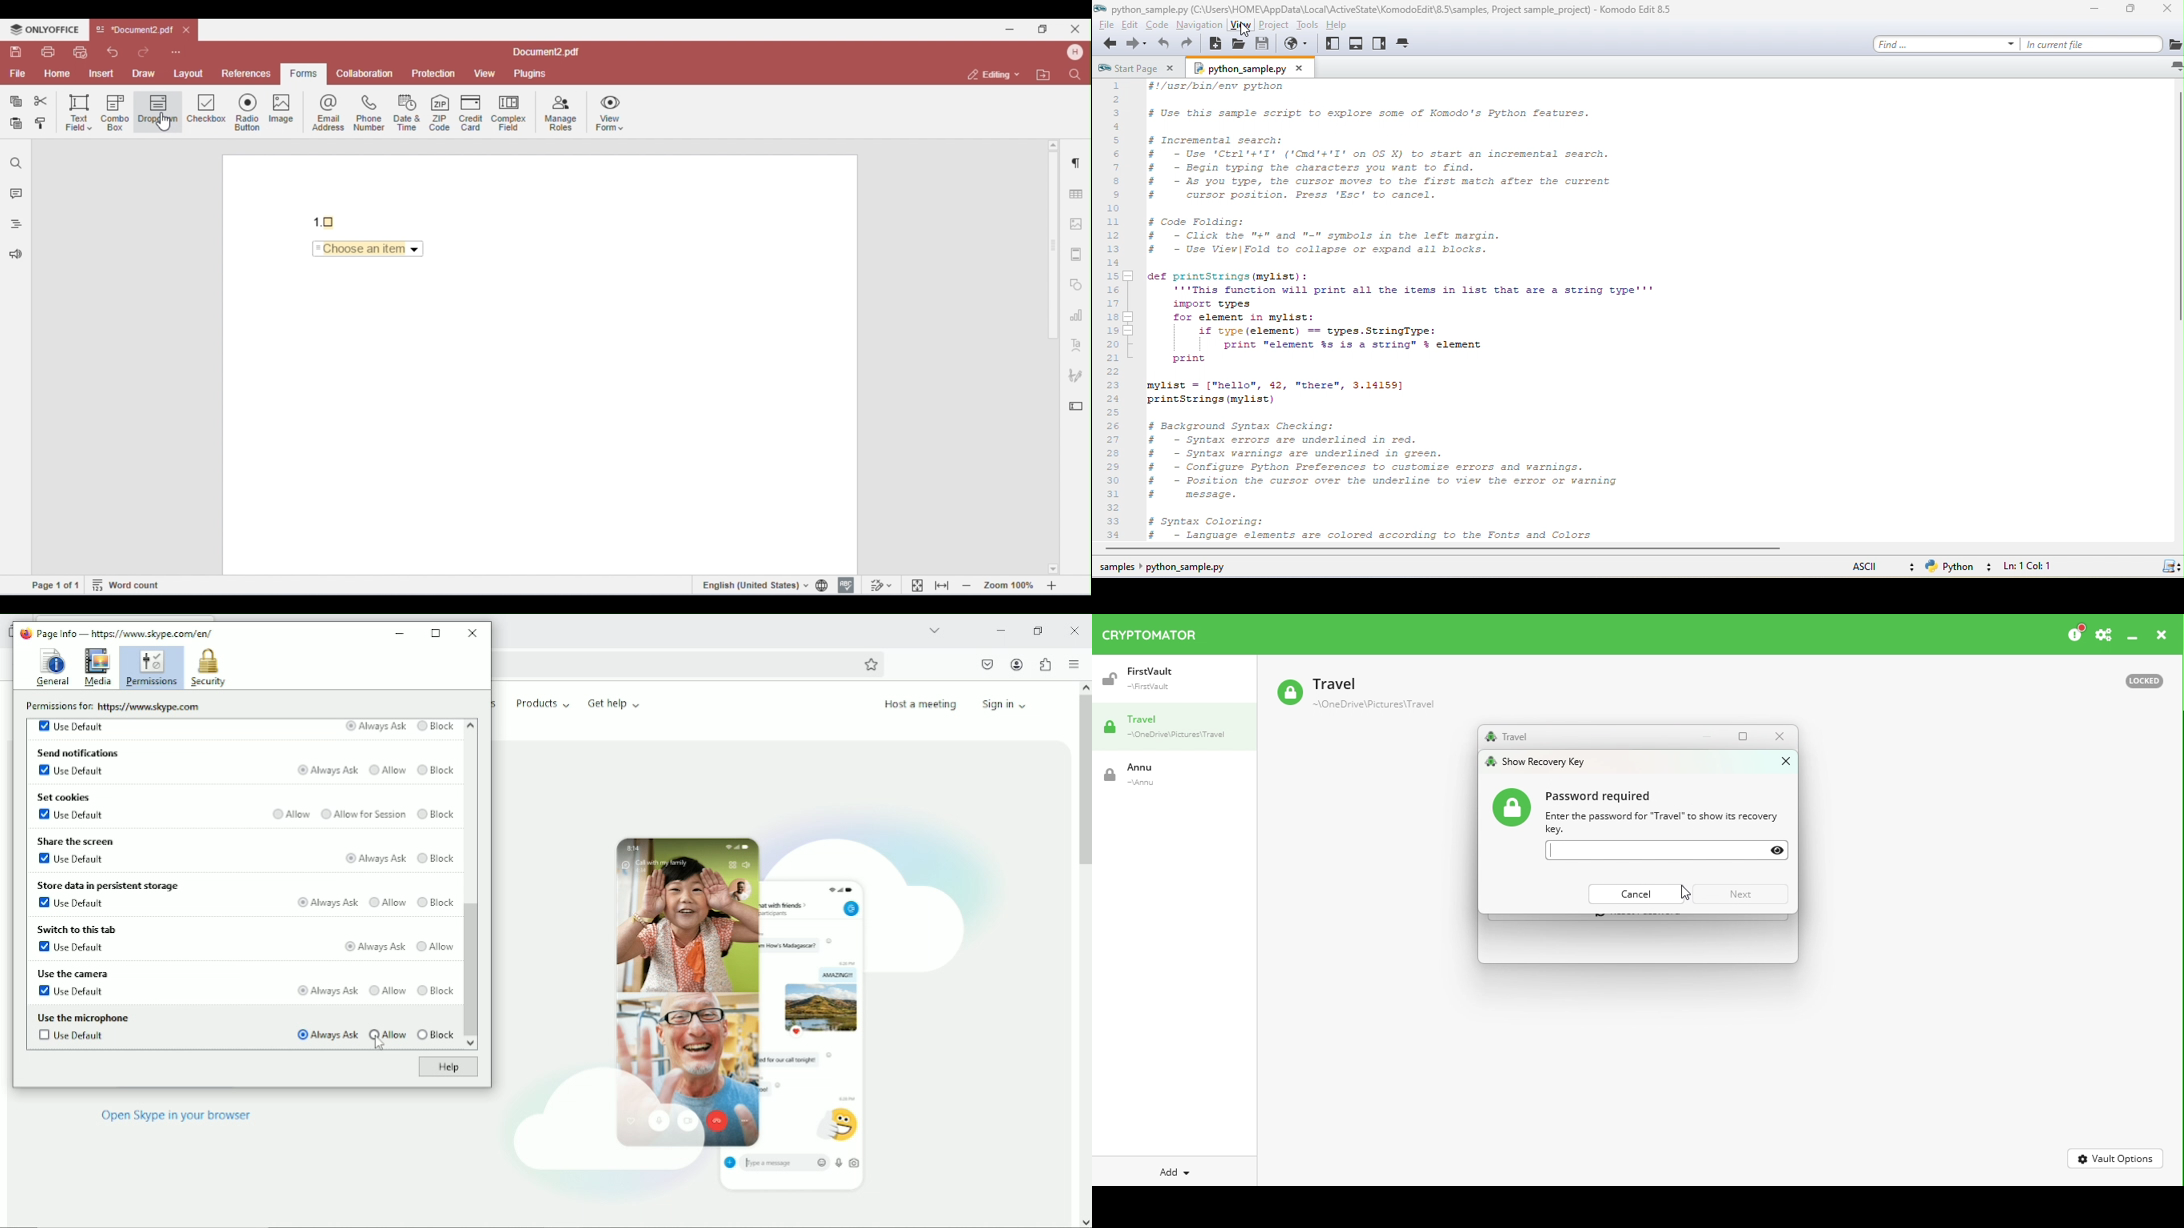 The height and width of the screenshot is (1232, 2184). Describe the element at coordinates (388, 901) in the screenshot. I see `Allow` at that location.